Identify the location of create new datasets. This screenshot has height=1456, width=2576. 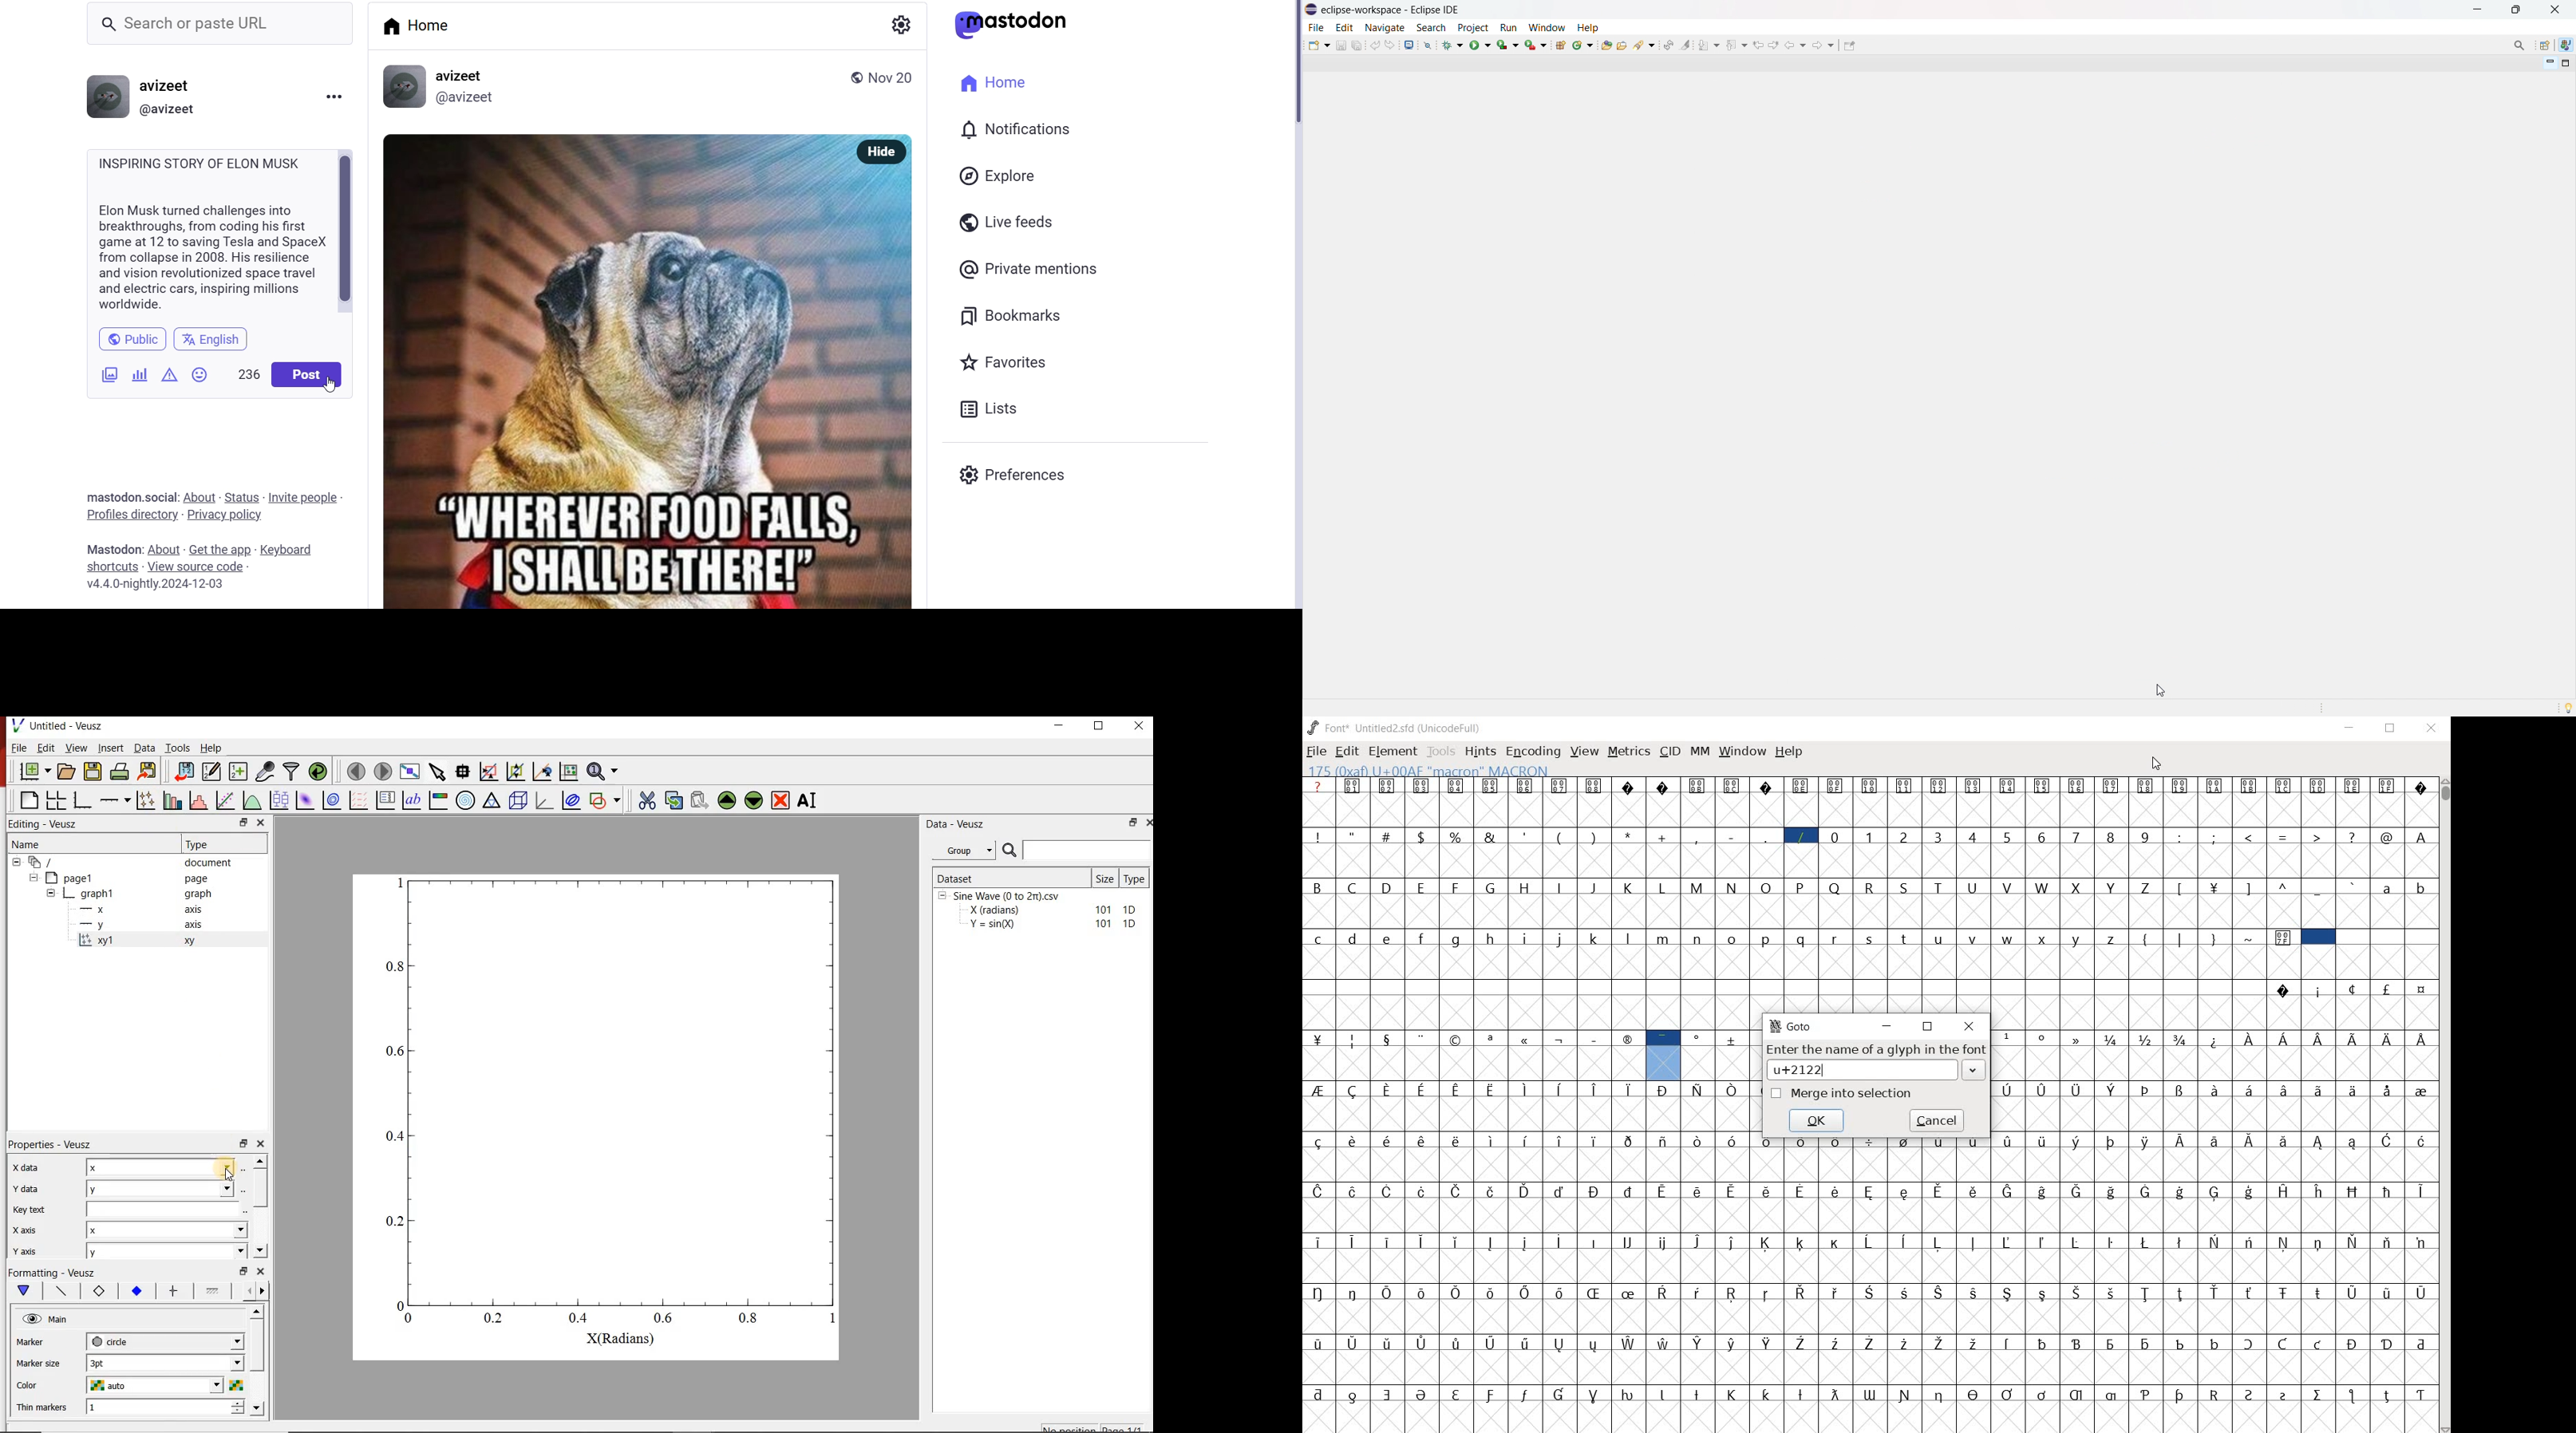
(239, 771).